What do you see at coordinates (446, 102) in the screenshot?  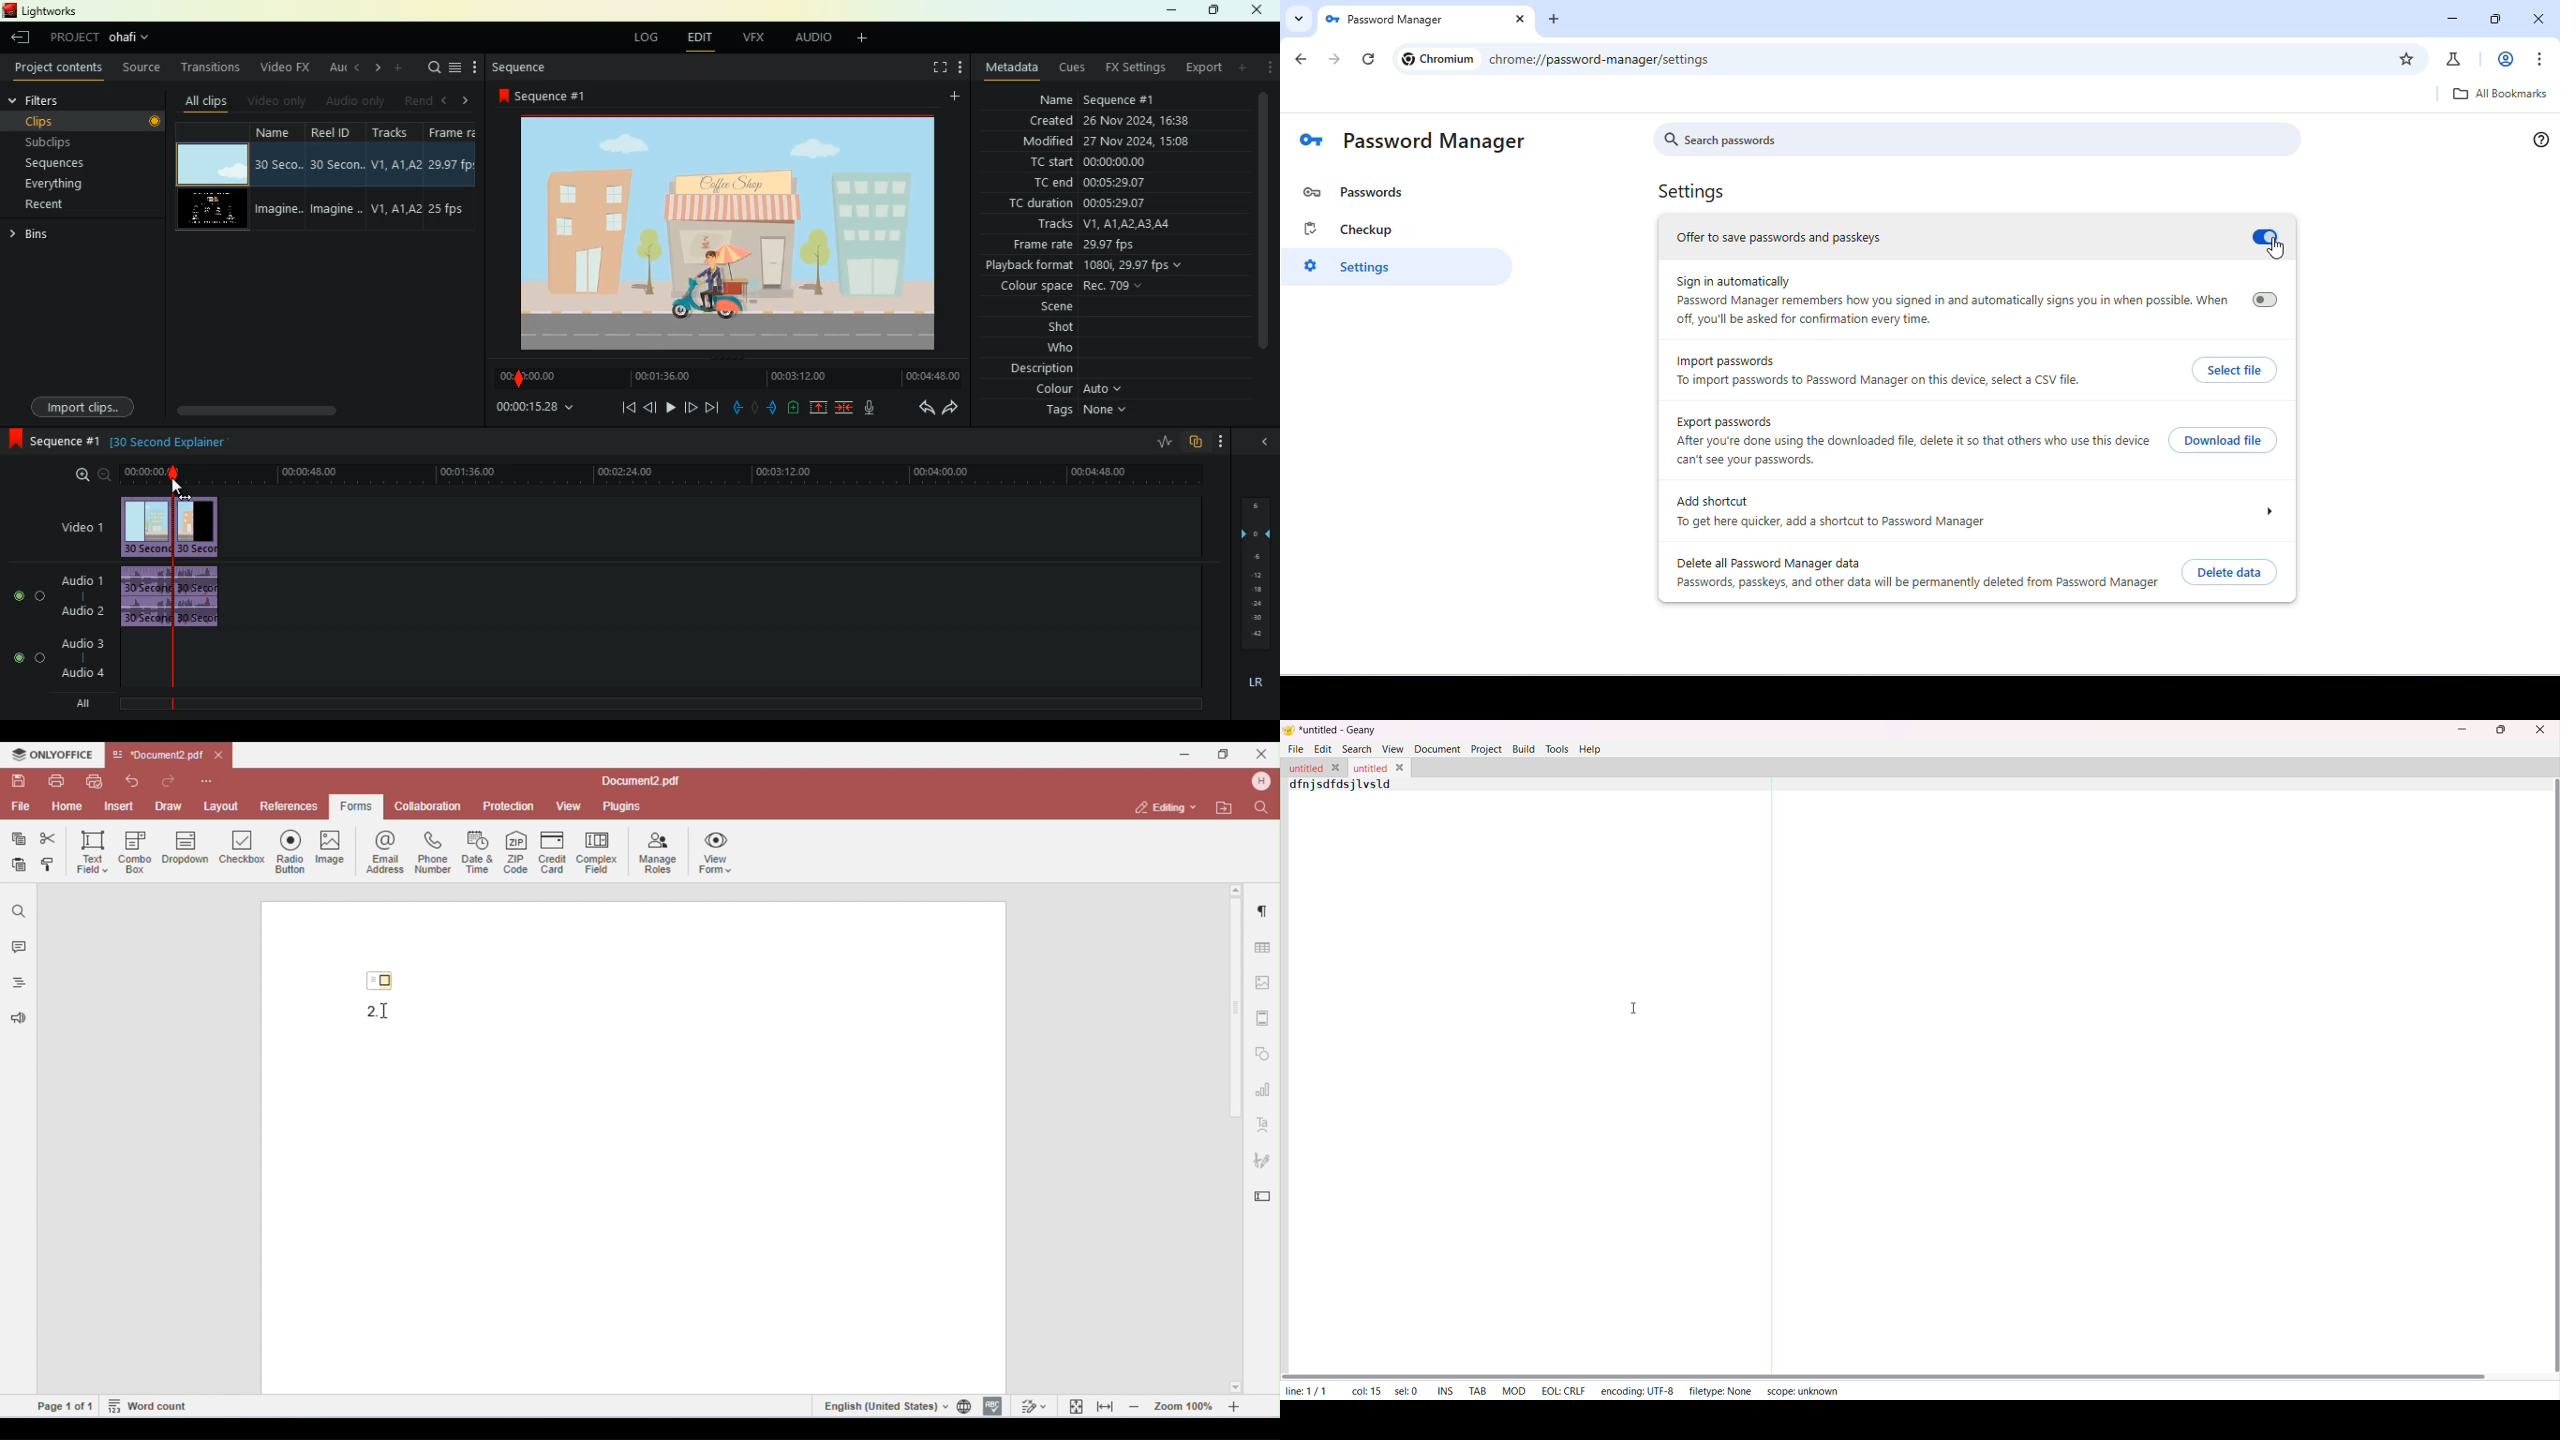 I see `left` at bounding box center [446, 102].